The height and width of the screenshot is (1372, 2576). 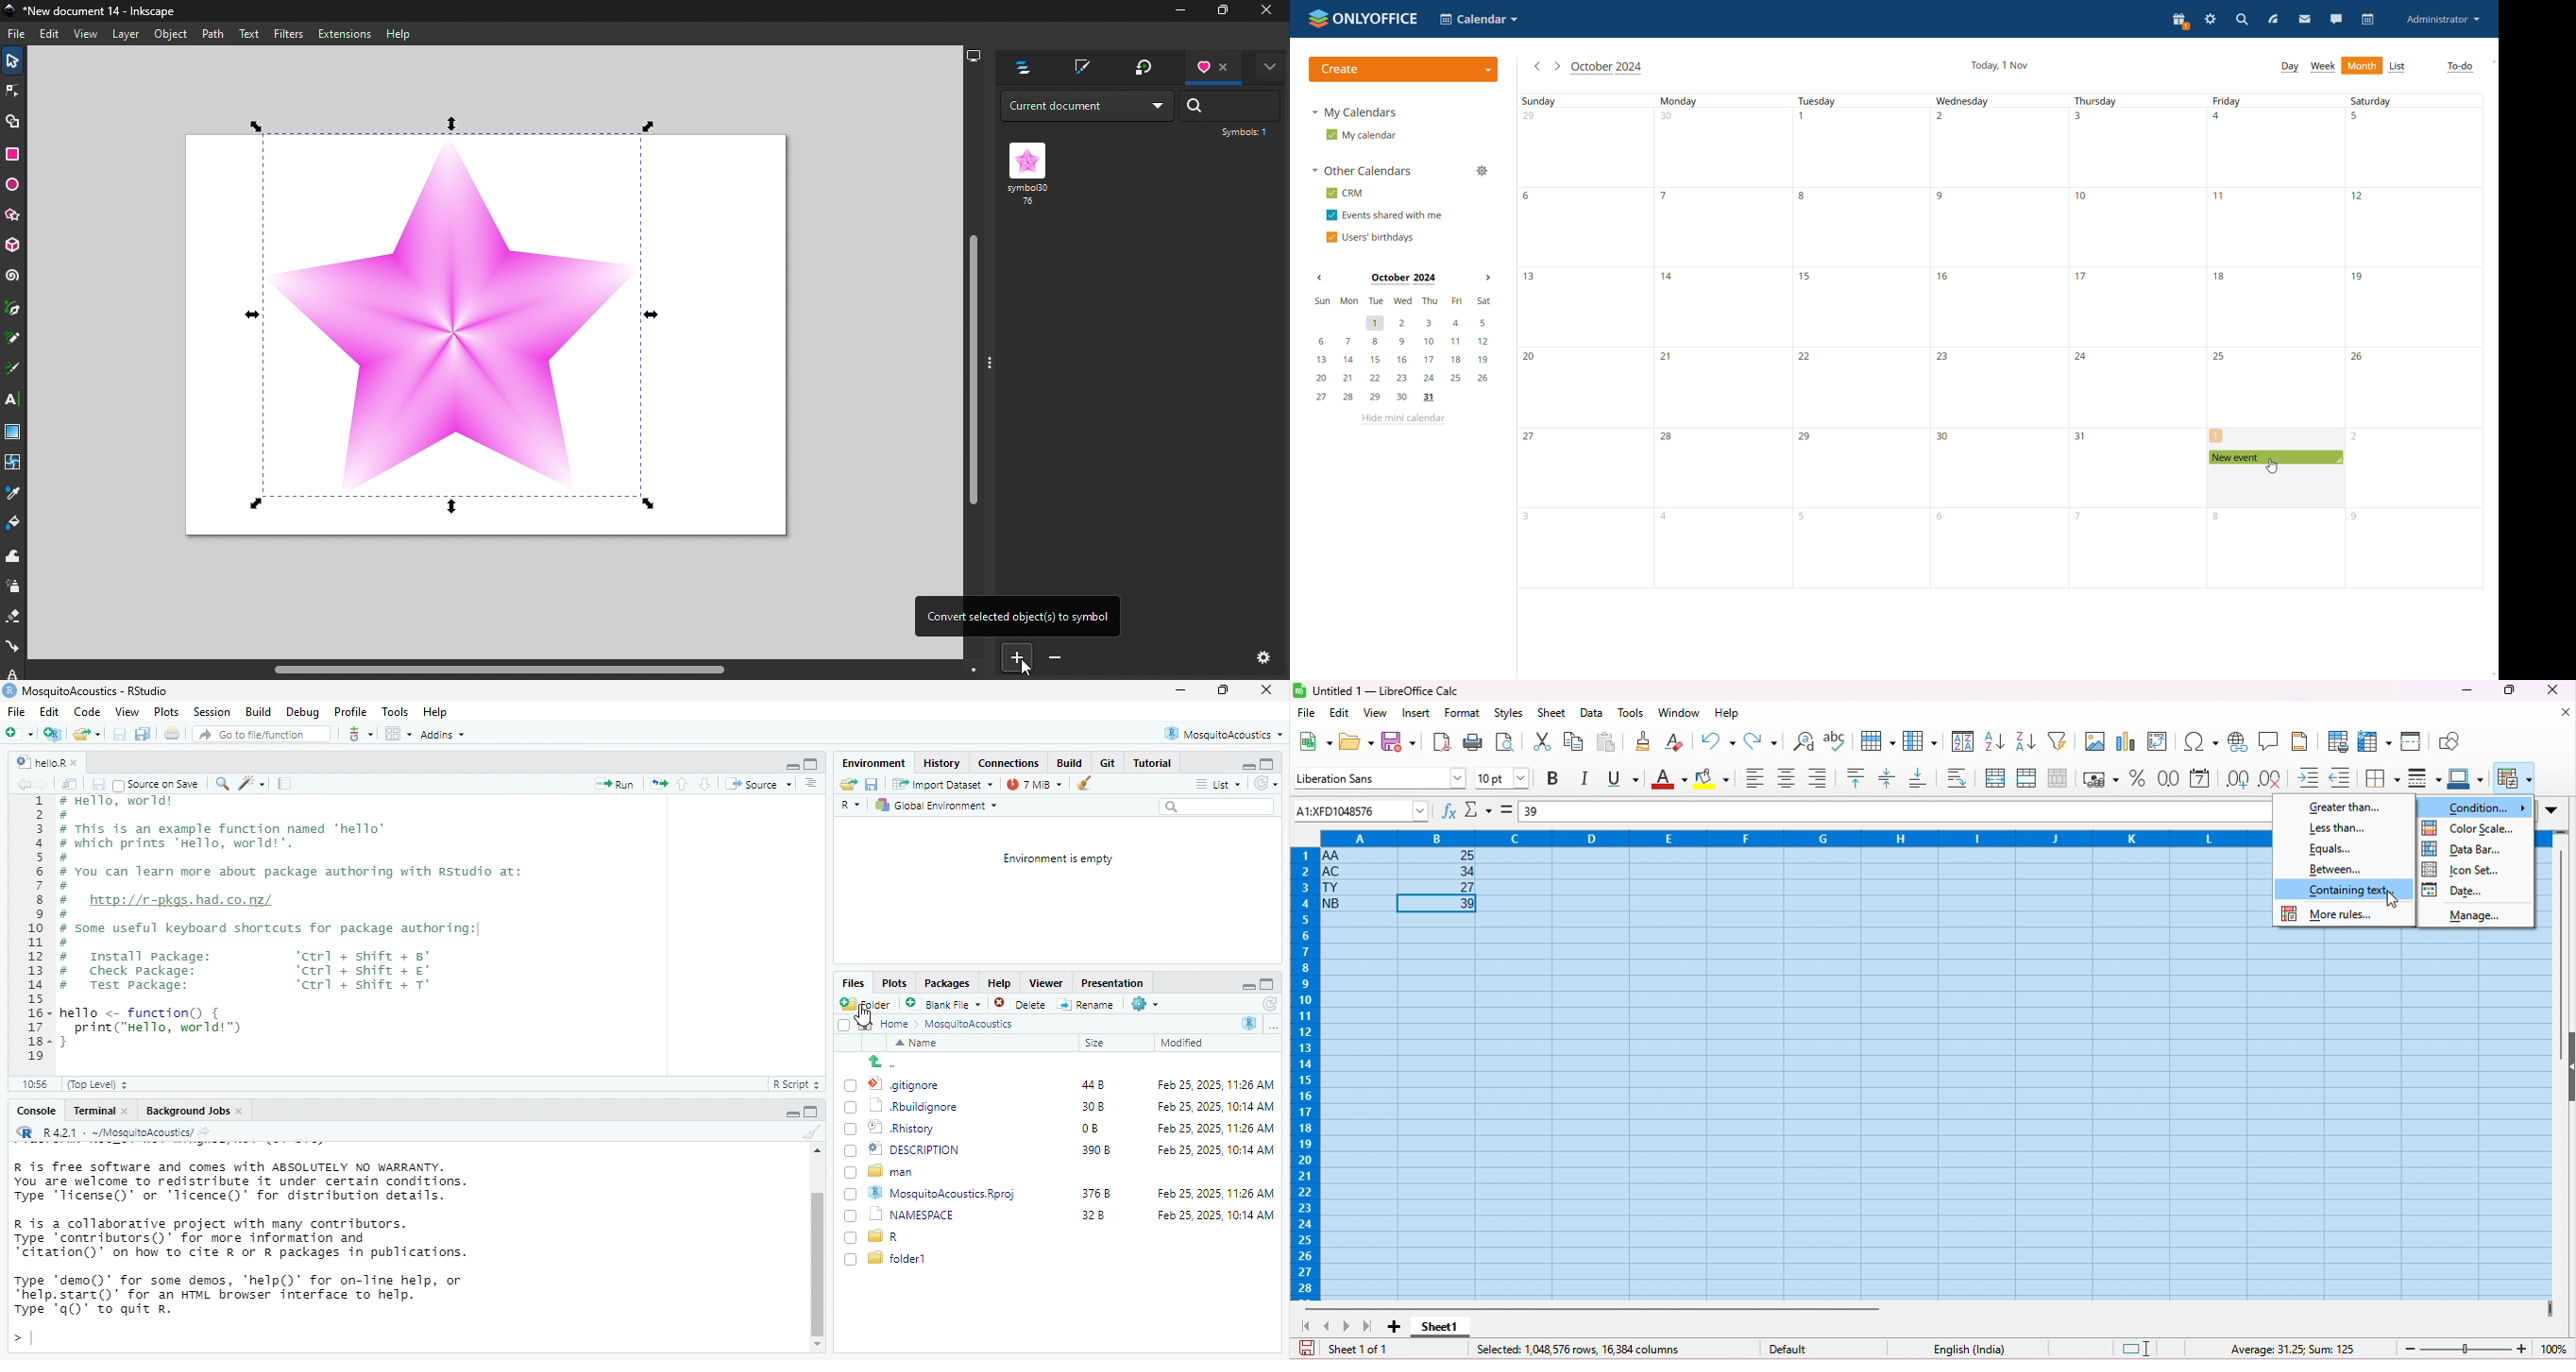 What do you see at coordinates (34, 1113) in the screenshot?
I see `Console` at bounding box center [34, 1113].